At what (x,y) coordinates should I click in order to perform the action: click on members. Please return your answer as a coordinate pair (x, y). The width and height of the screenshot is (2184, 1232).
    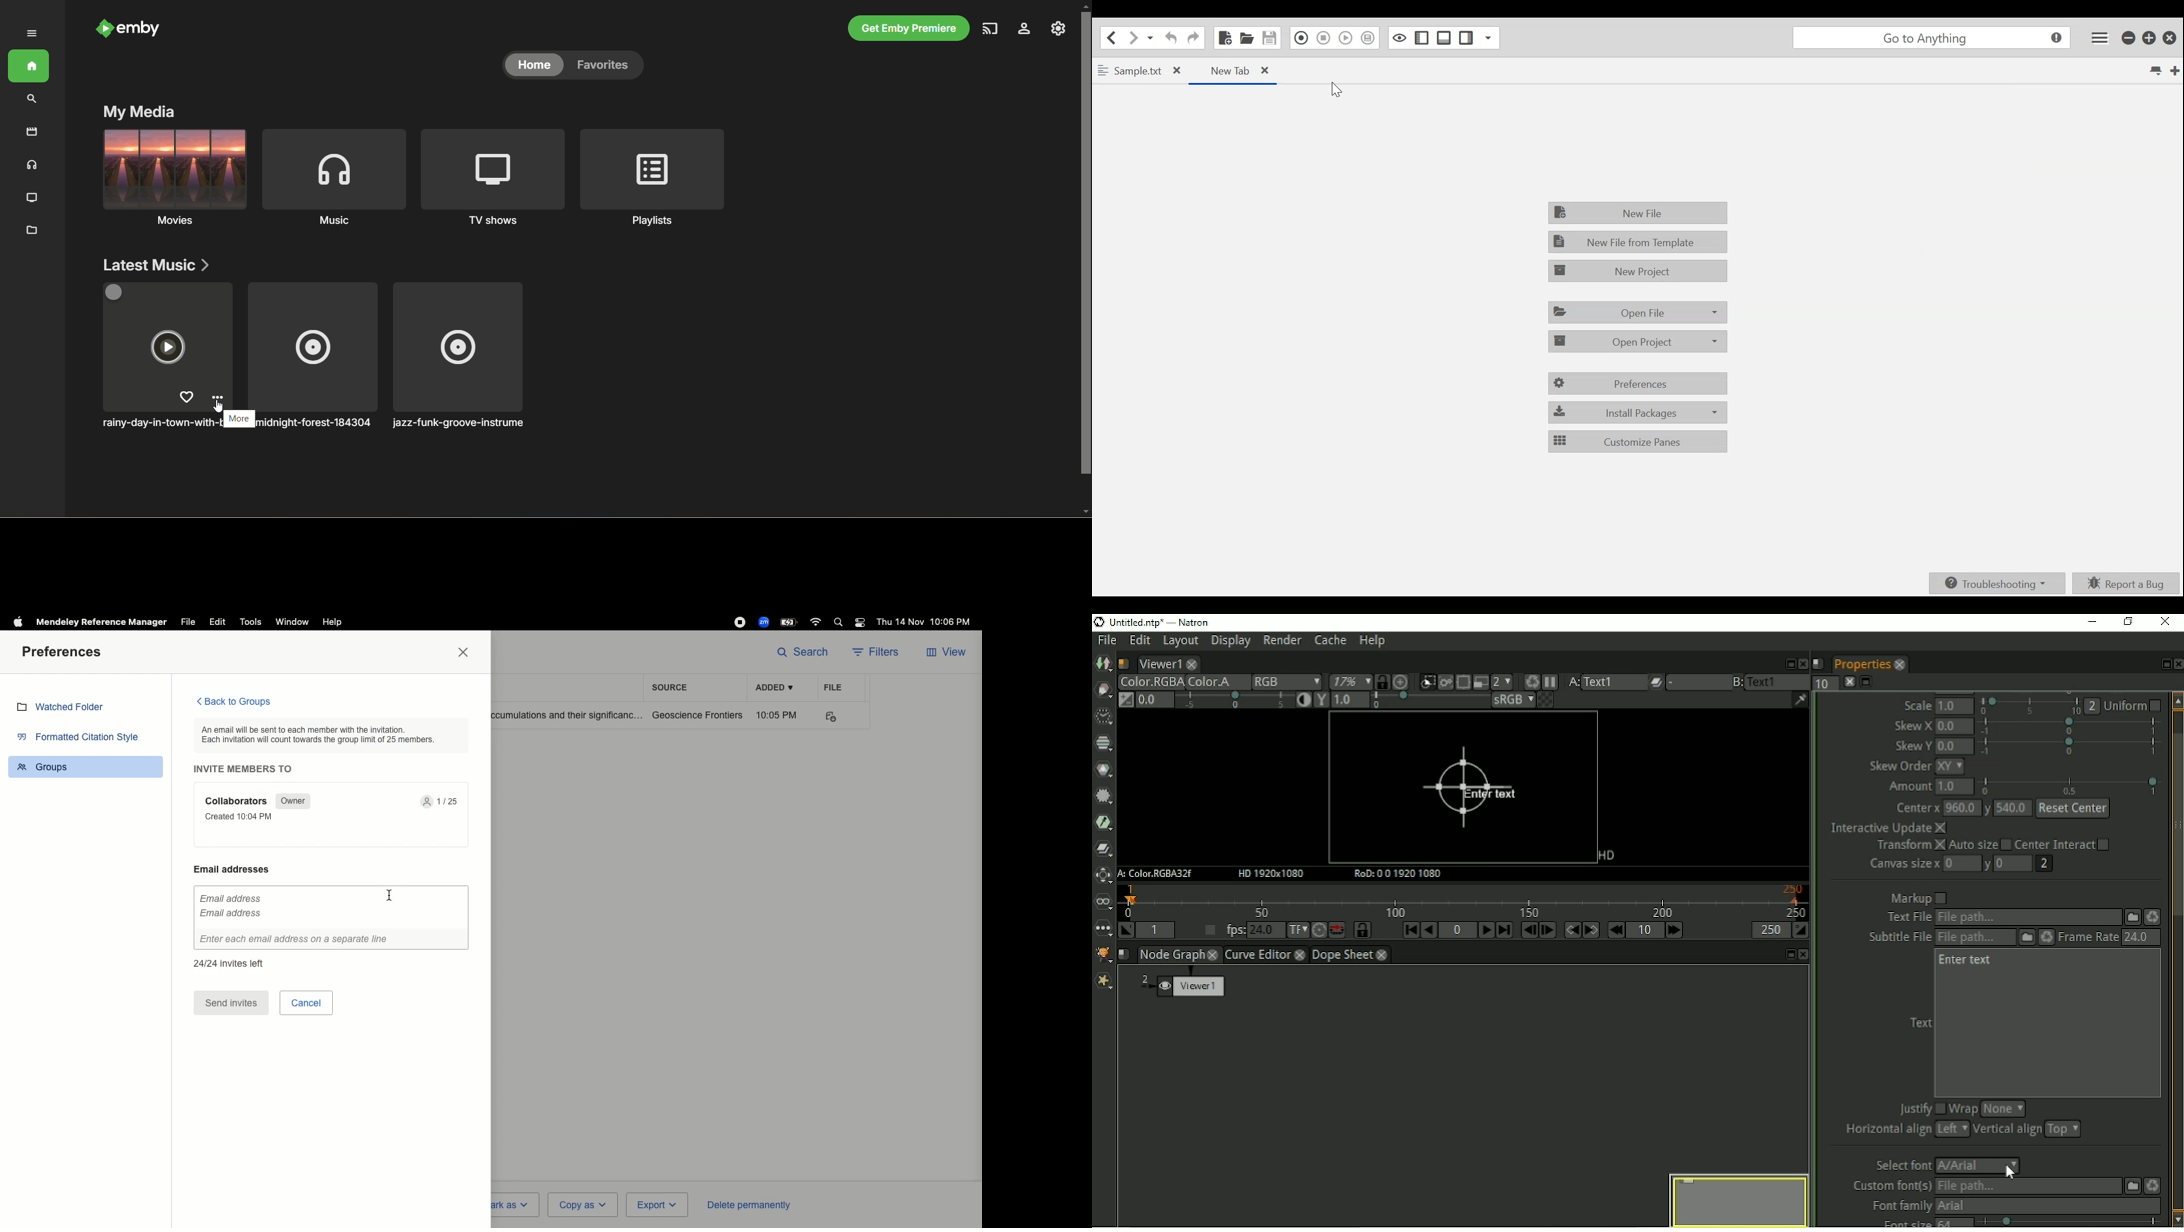
    Looking at the image, I should click on (443, 802).